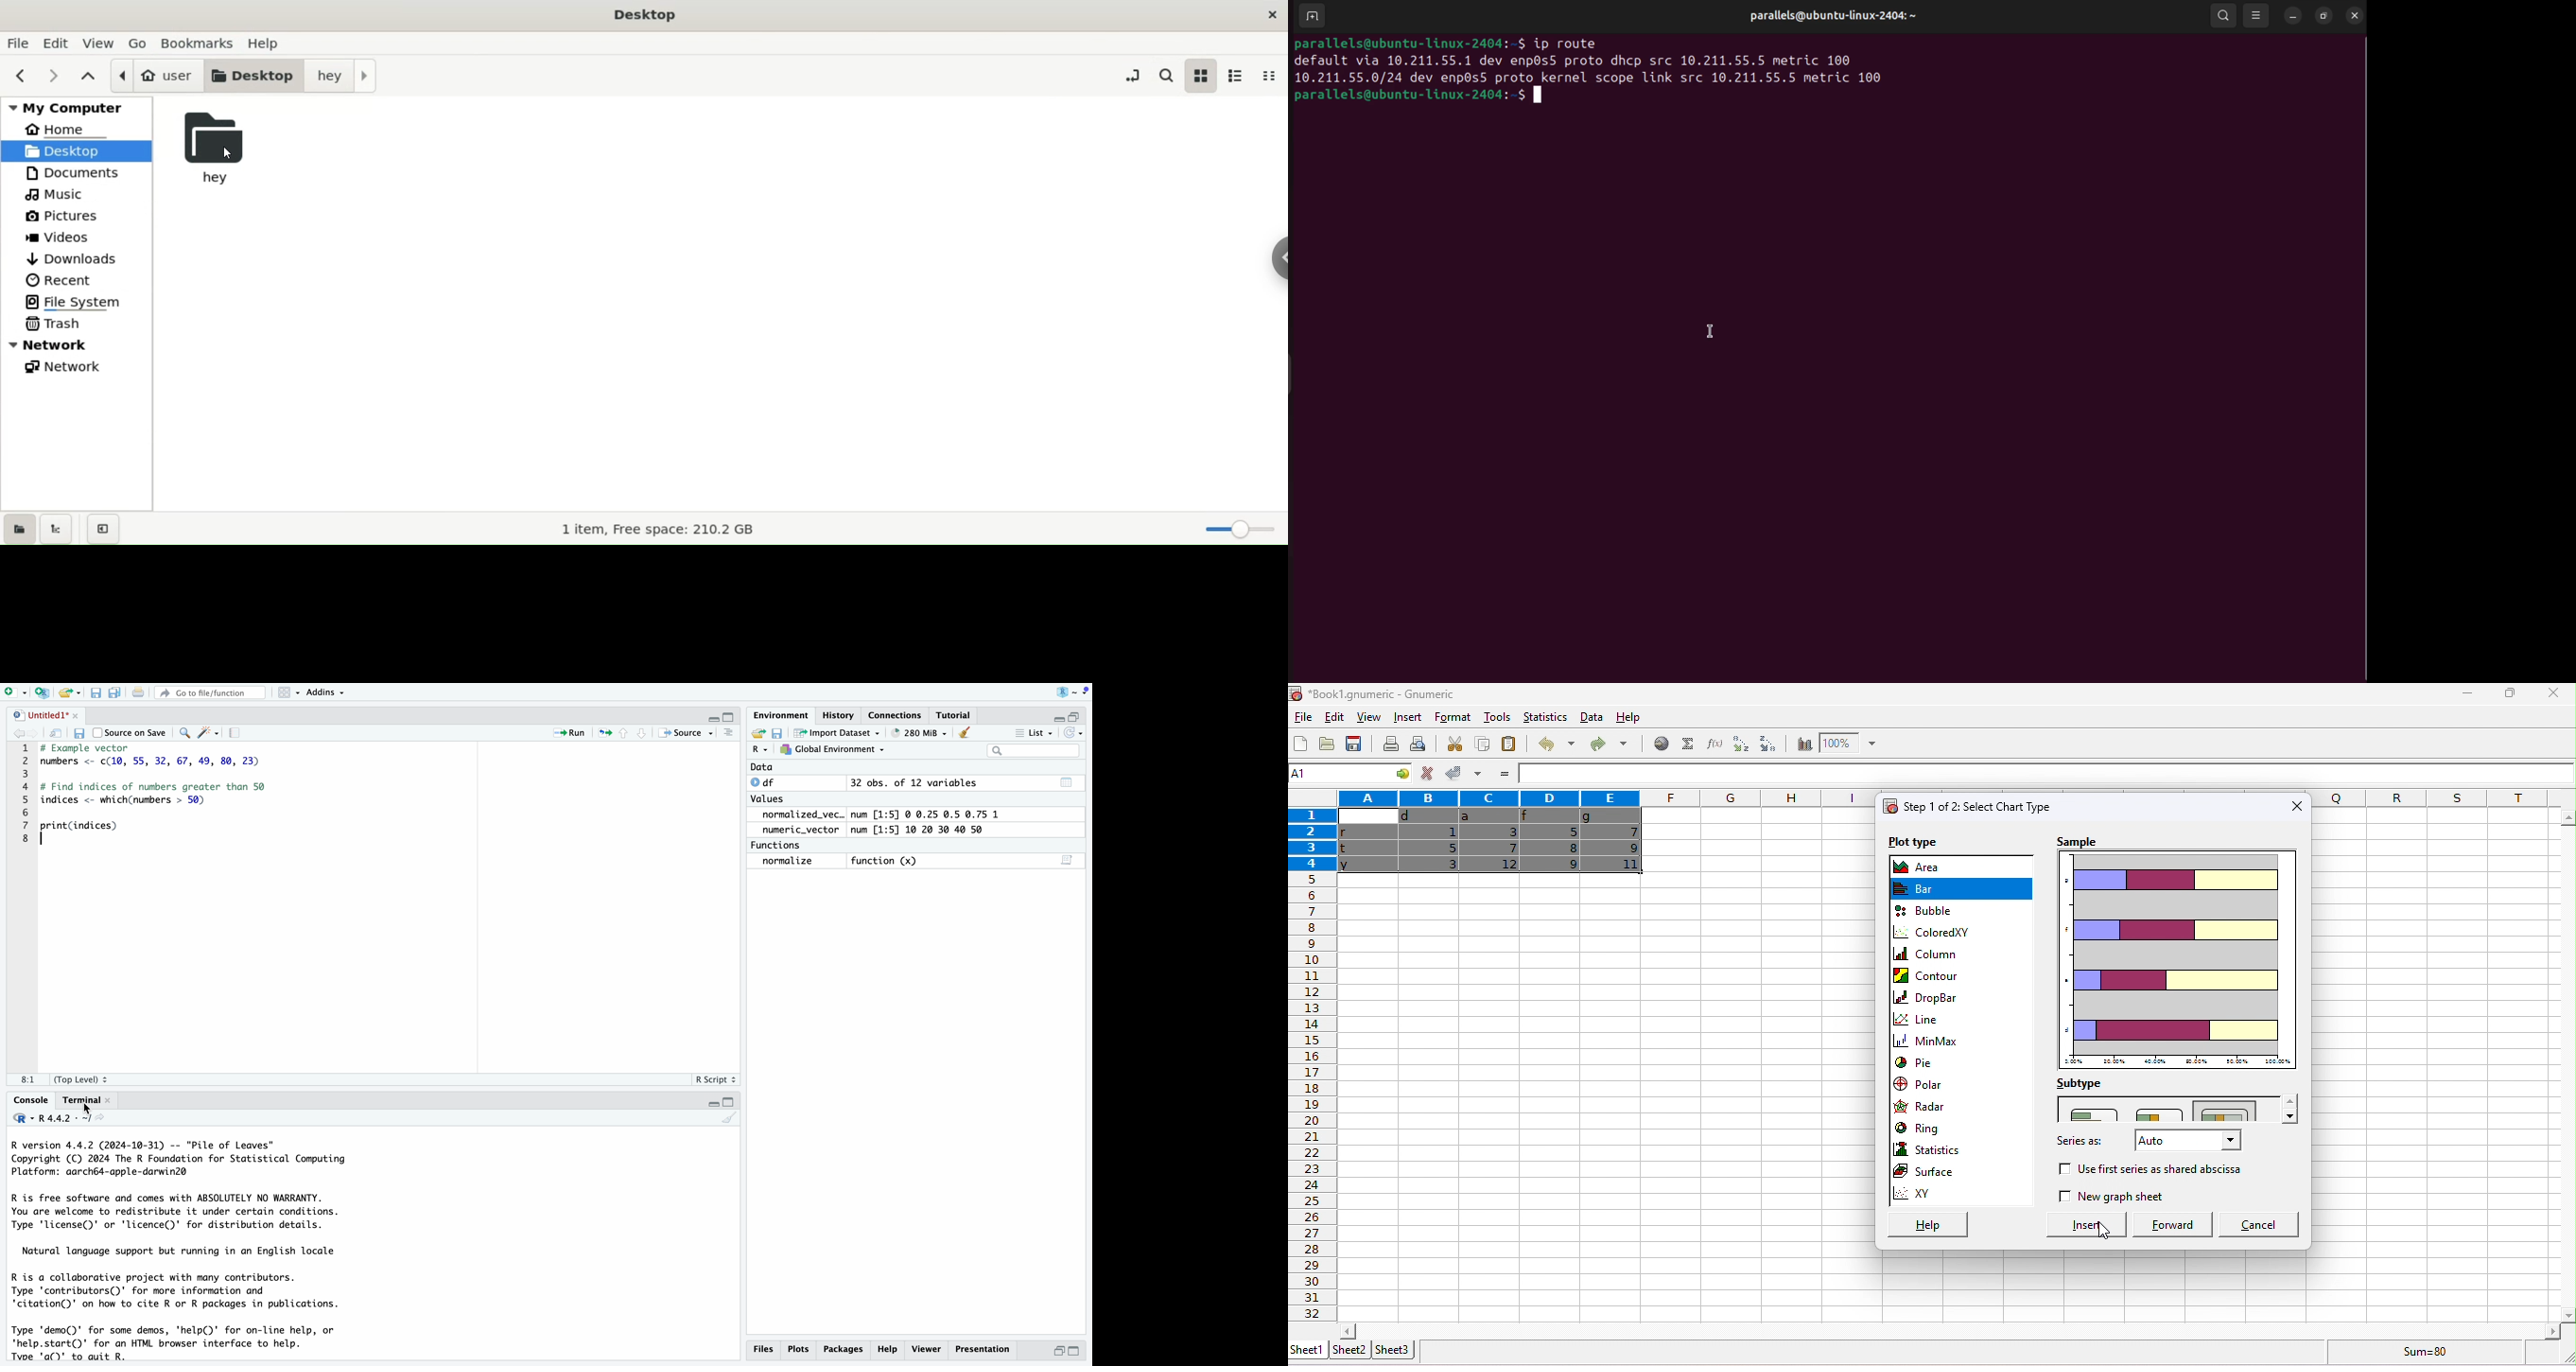  Describe the element at coordinates (713, 716) in the screenshot. I see `MINIMISE` at that location.